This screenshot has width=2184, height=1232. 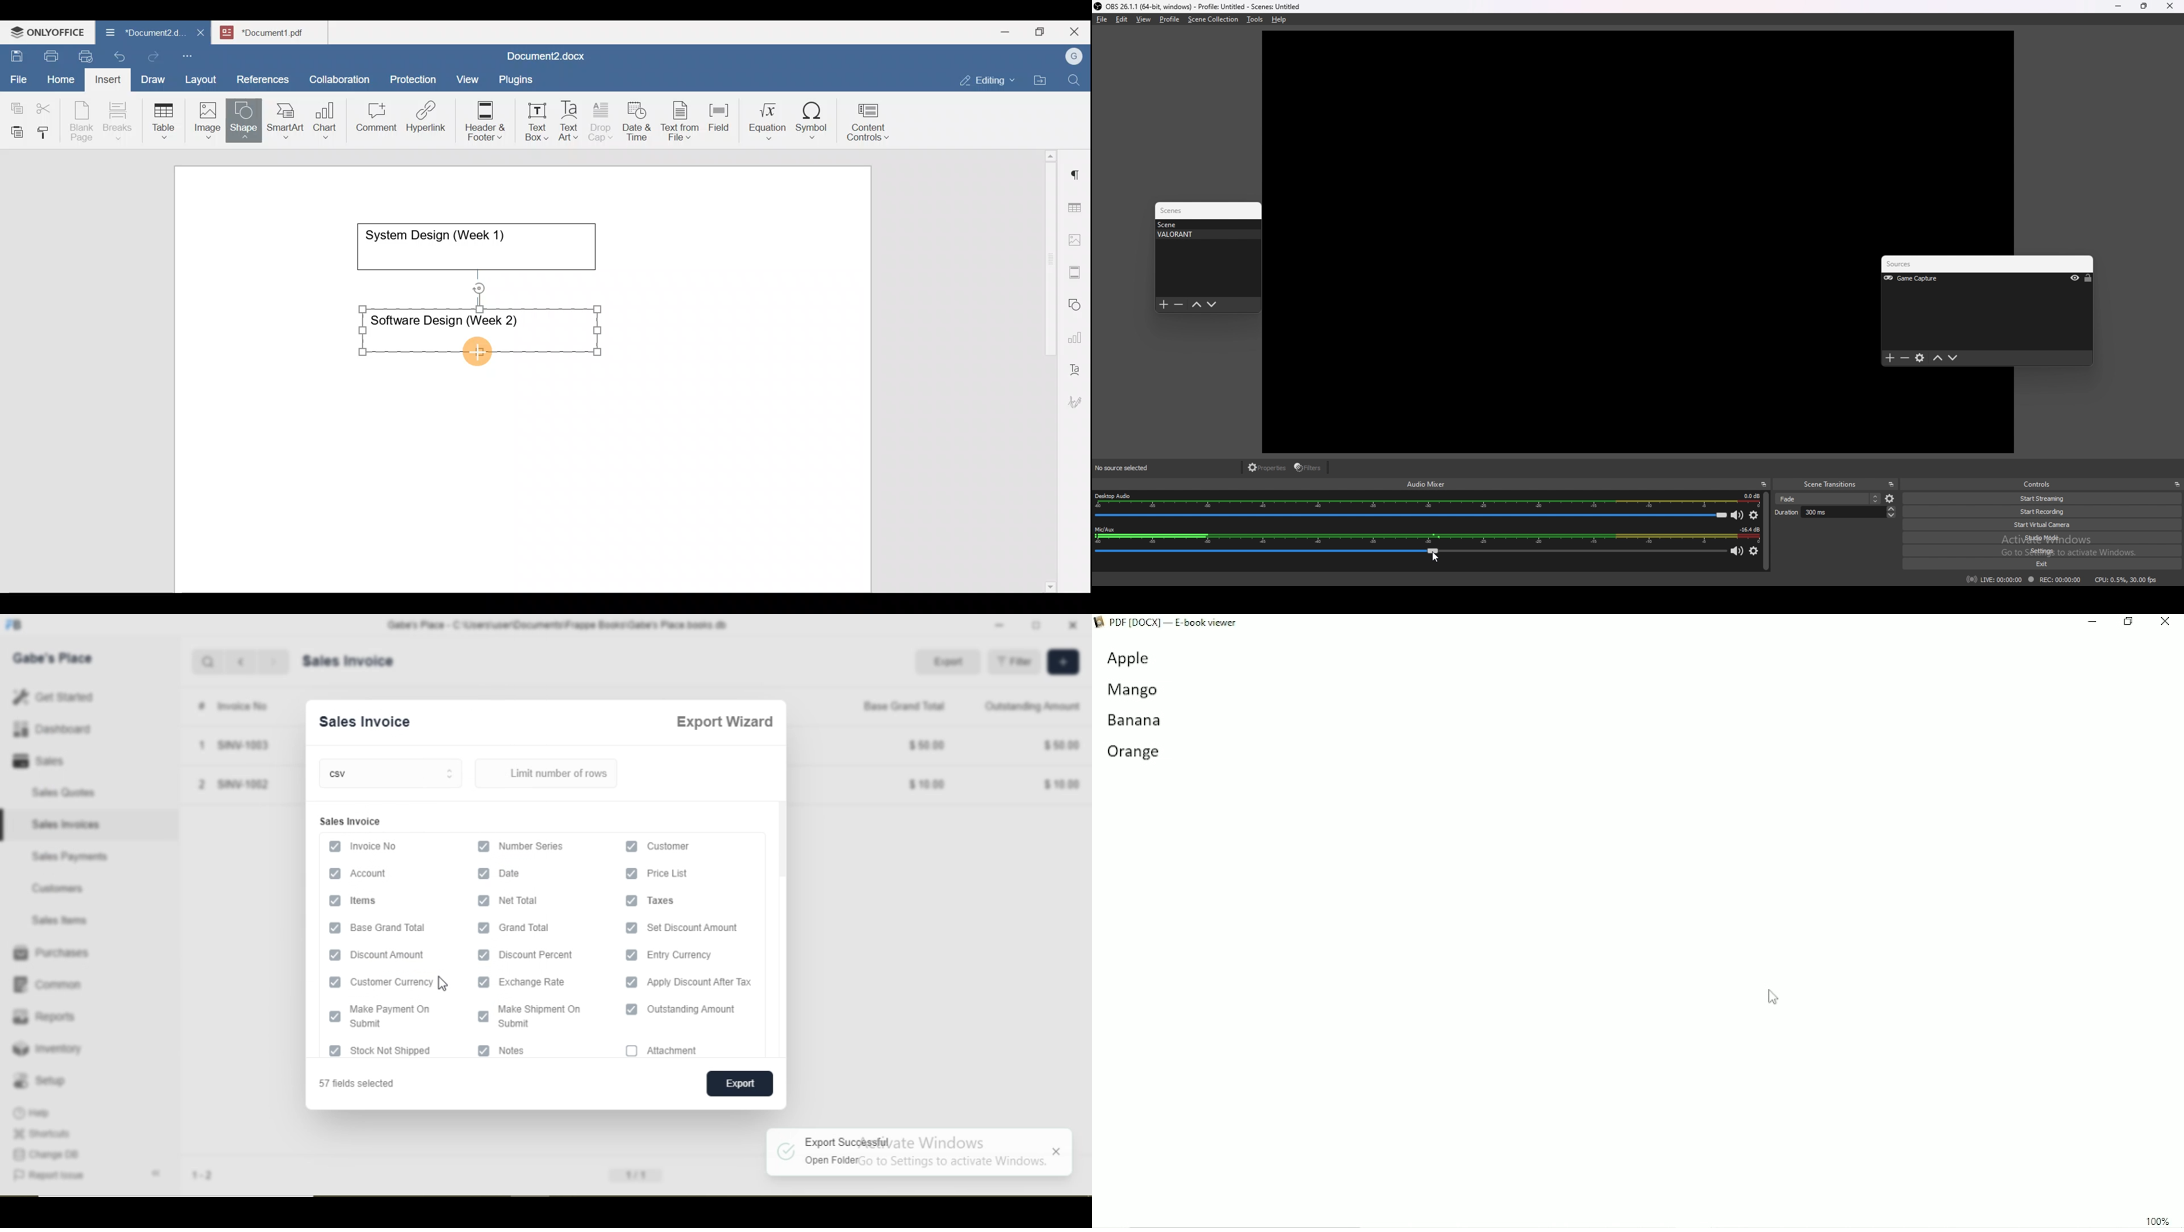 I want to click on 57 fields selected, so click(x=364, y=1085).